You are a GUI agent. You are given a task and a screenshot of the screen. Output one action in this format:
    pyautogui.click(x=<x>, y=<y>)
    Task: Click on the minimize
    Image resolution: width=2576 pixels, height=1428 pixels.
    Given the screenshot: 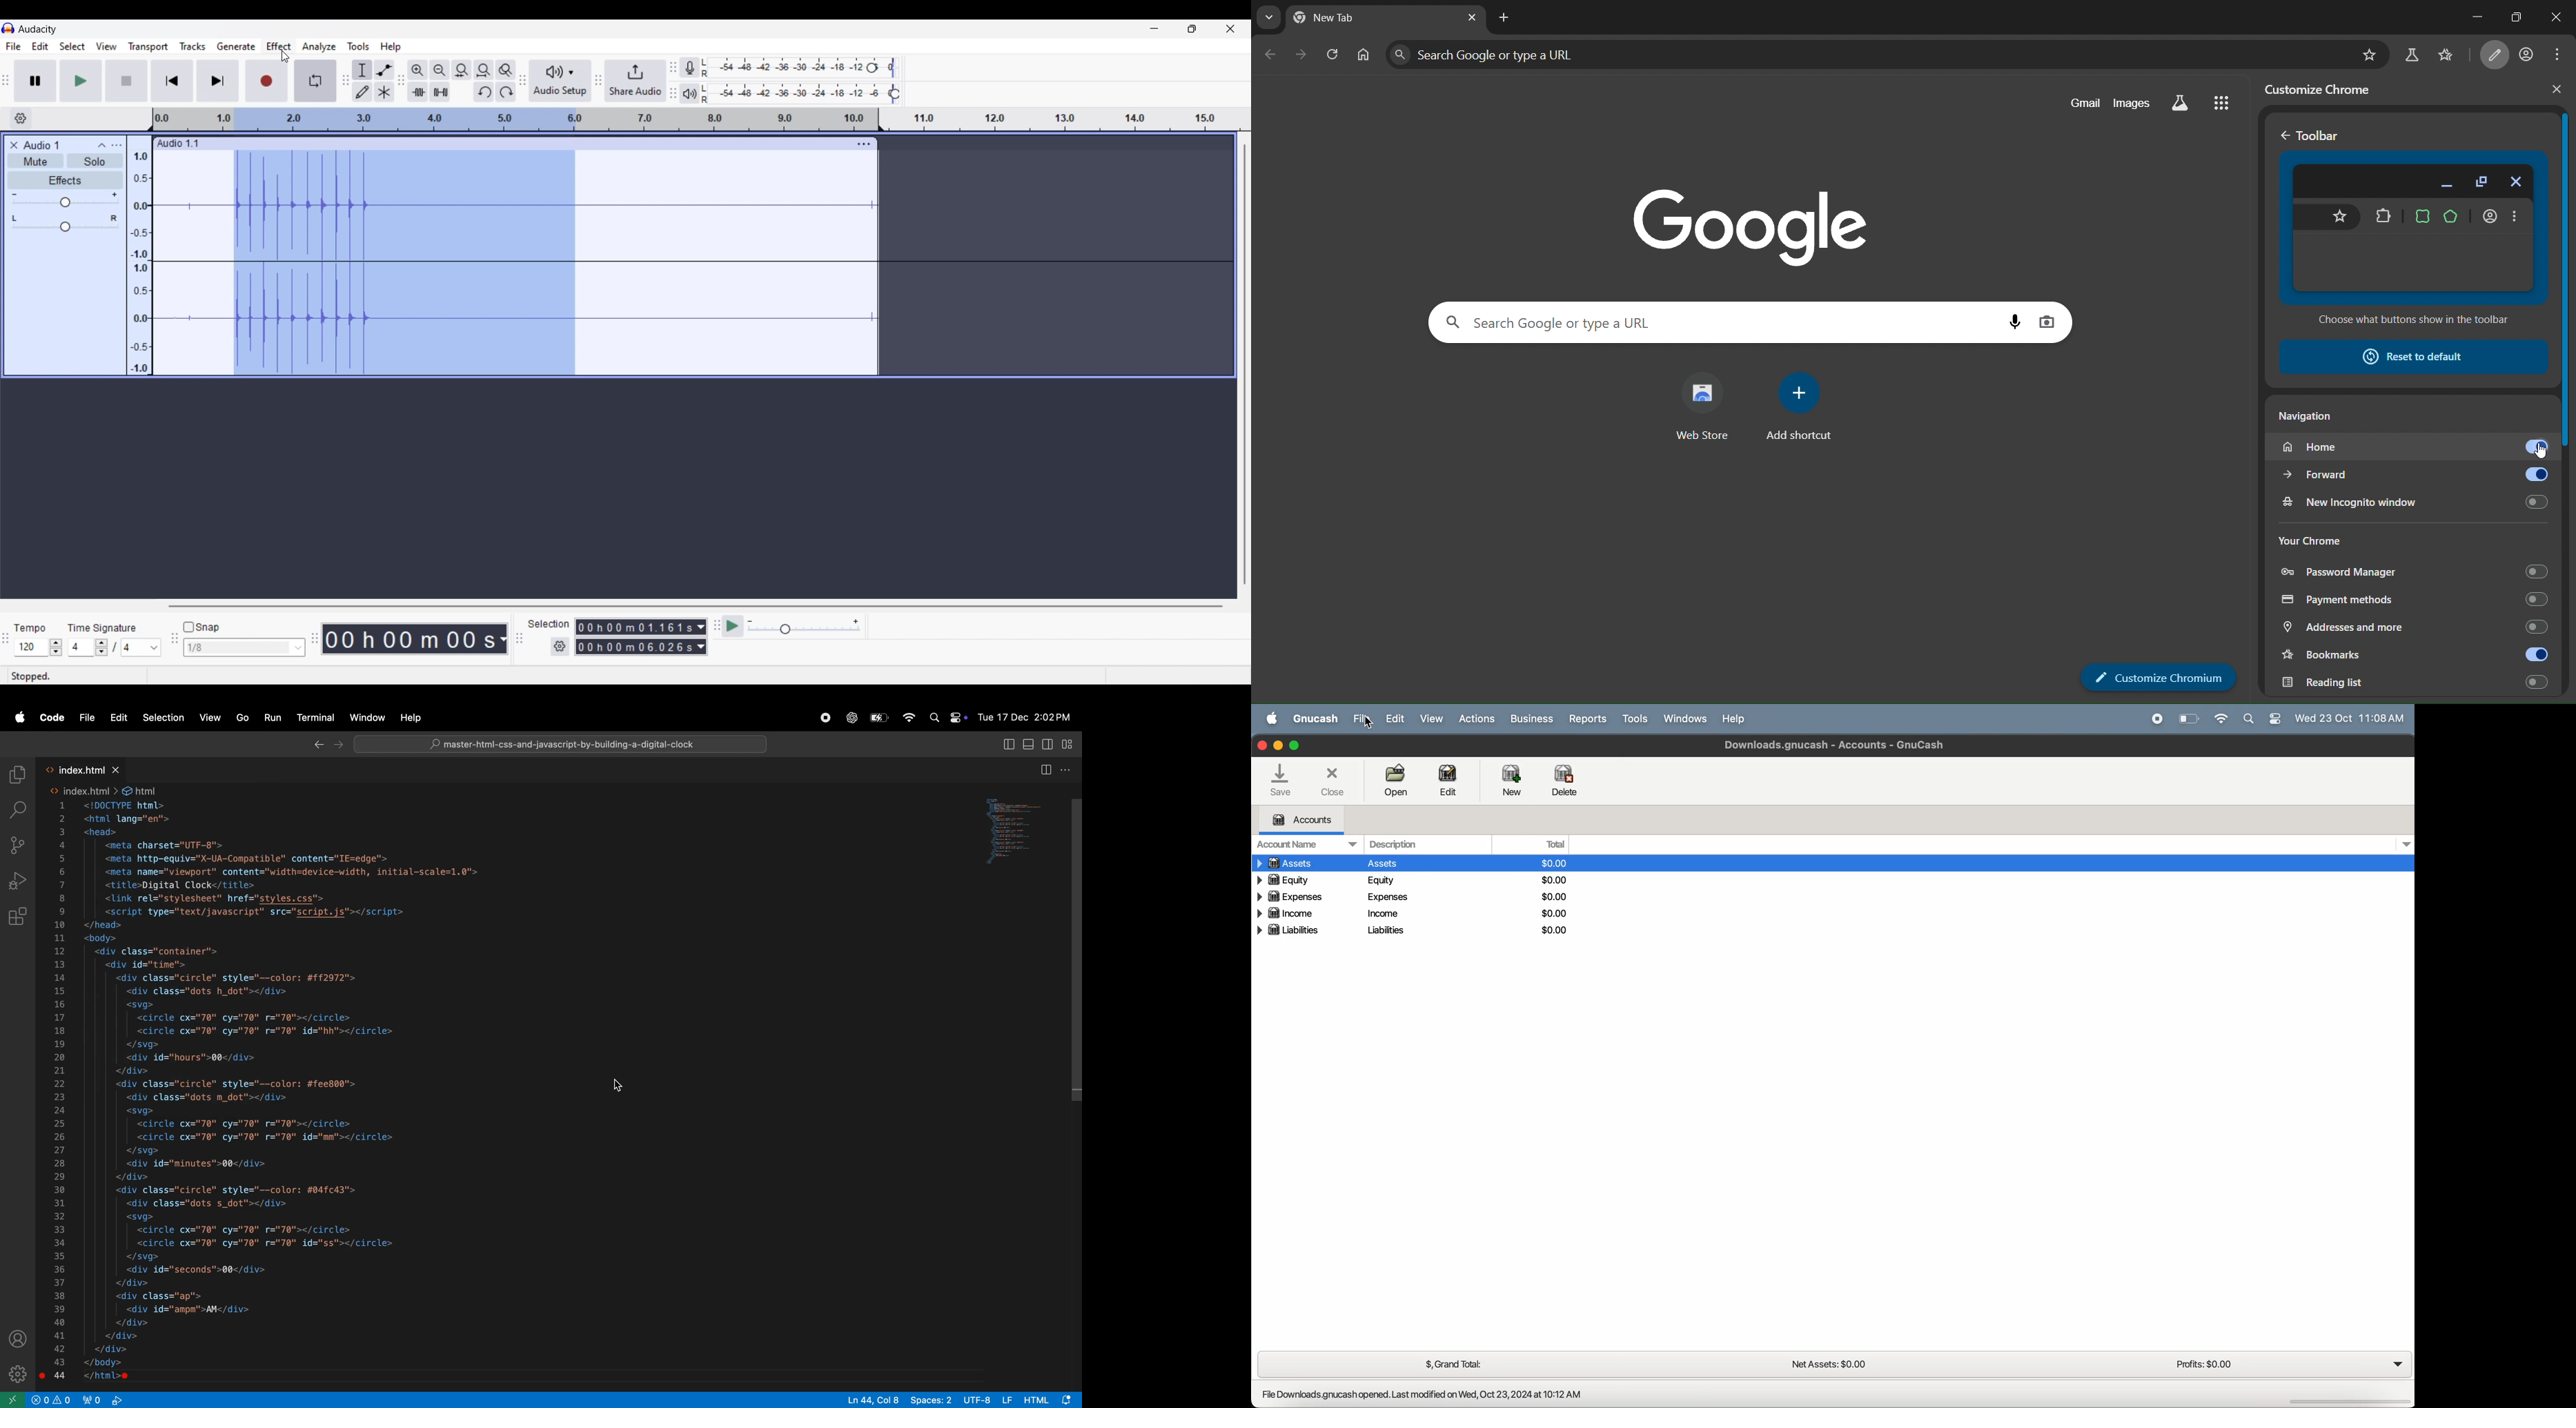 What is the action you would take?
    pyautogui.click(x=1280, y=745)
    